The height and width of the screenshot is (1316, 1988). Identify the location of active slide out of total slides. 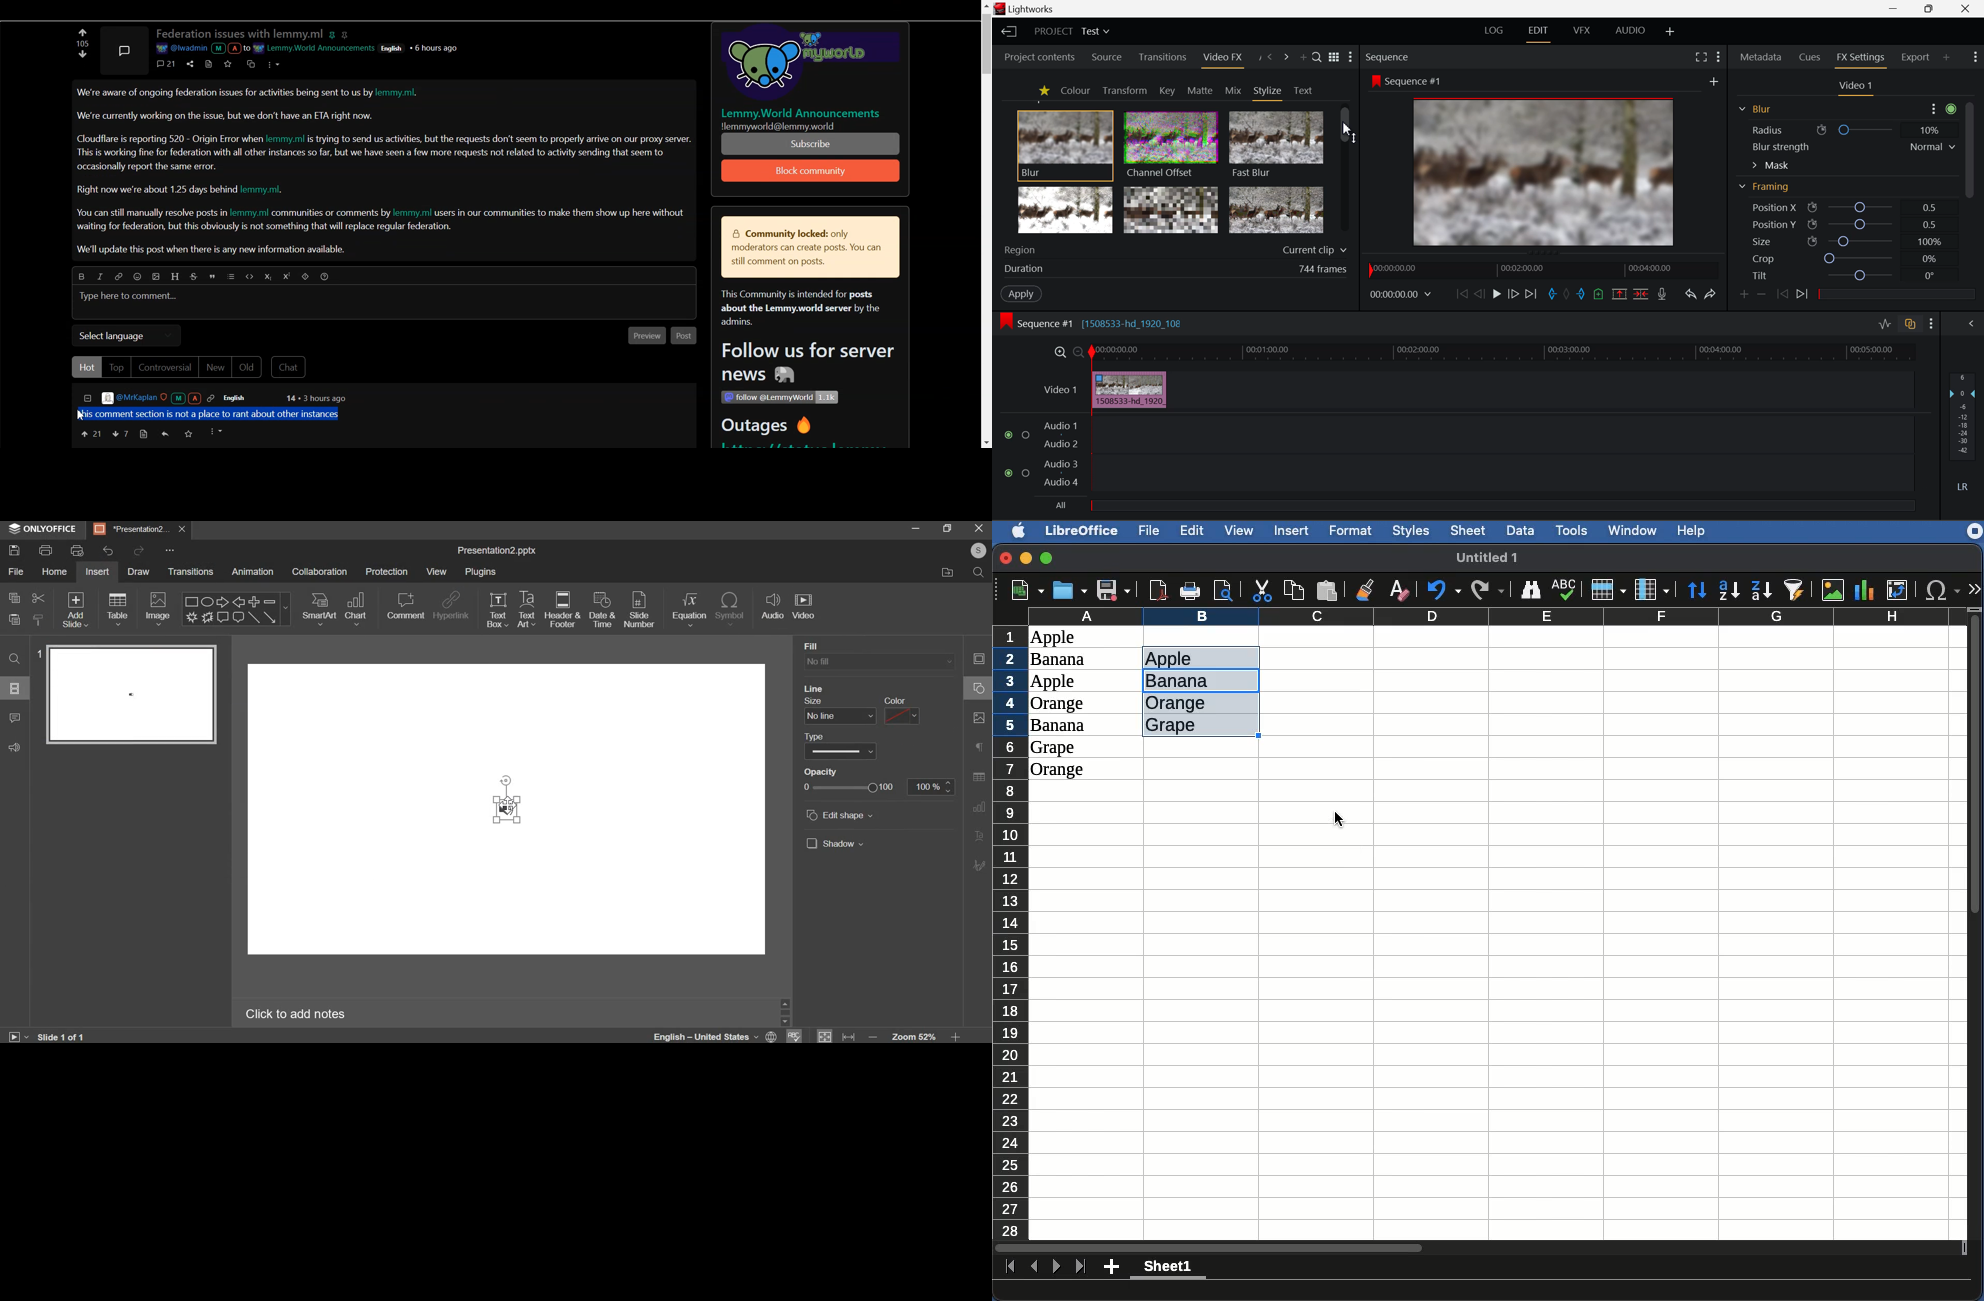
(62, 1036).